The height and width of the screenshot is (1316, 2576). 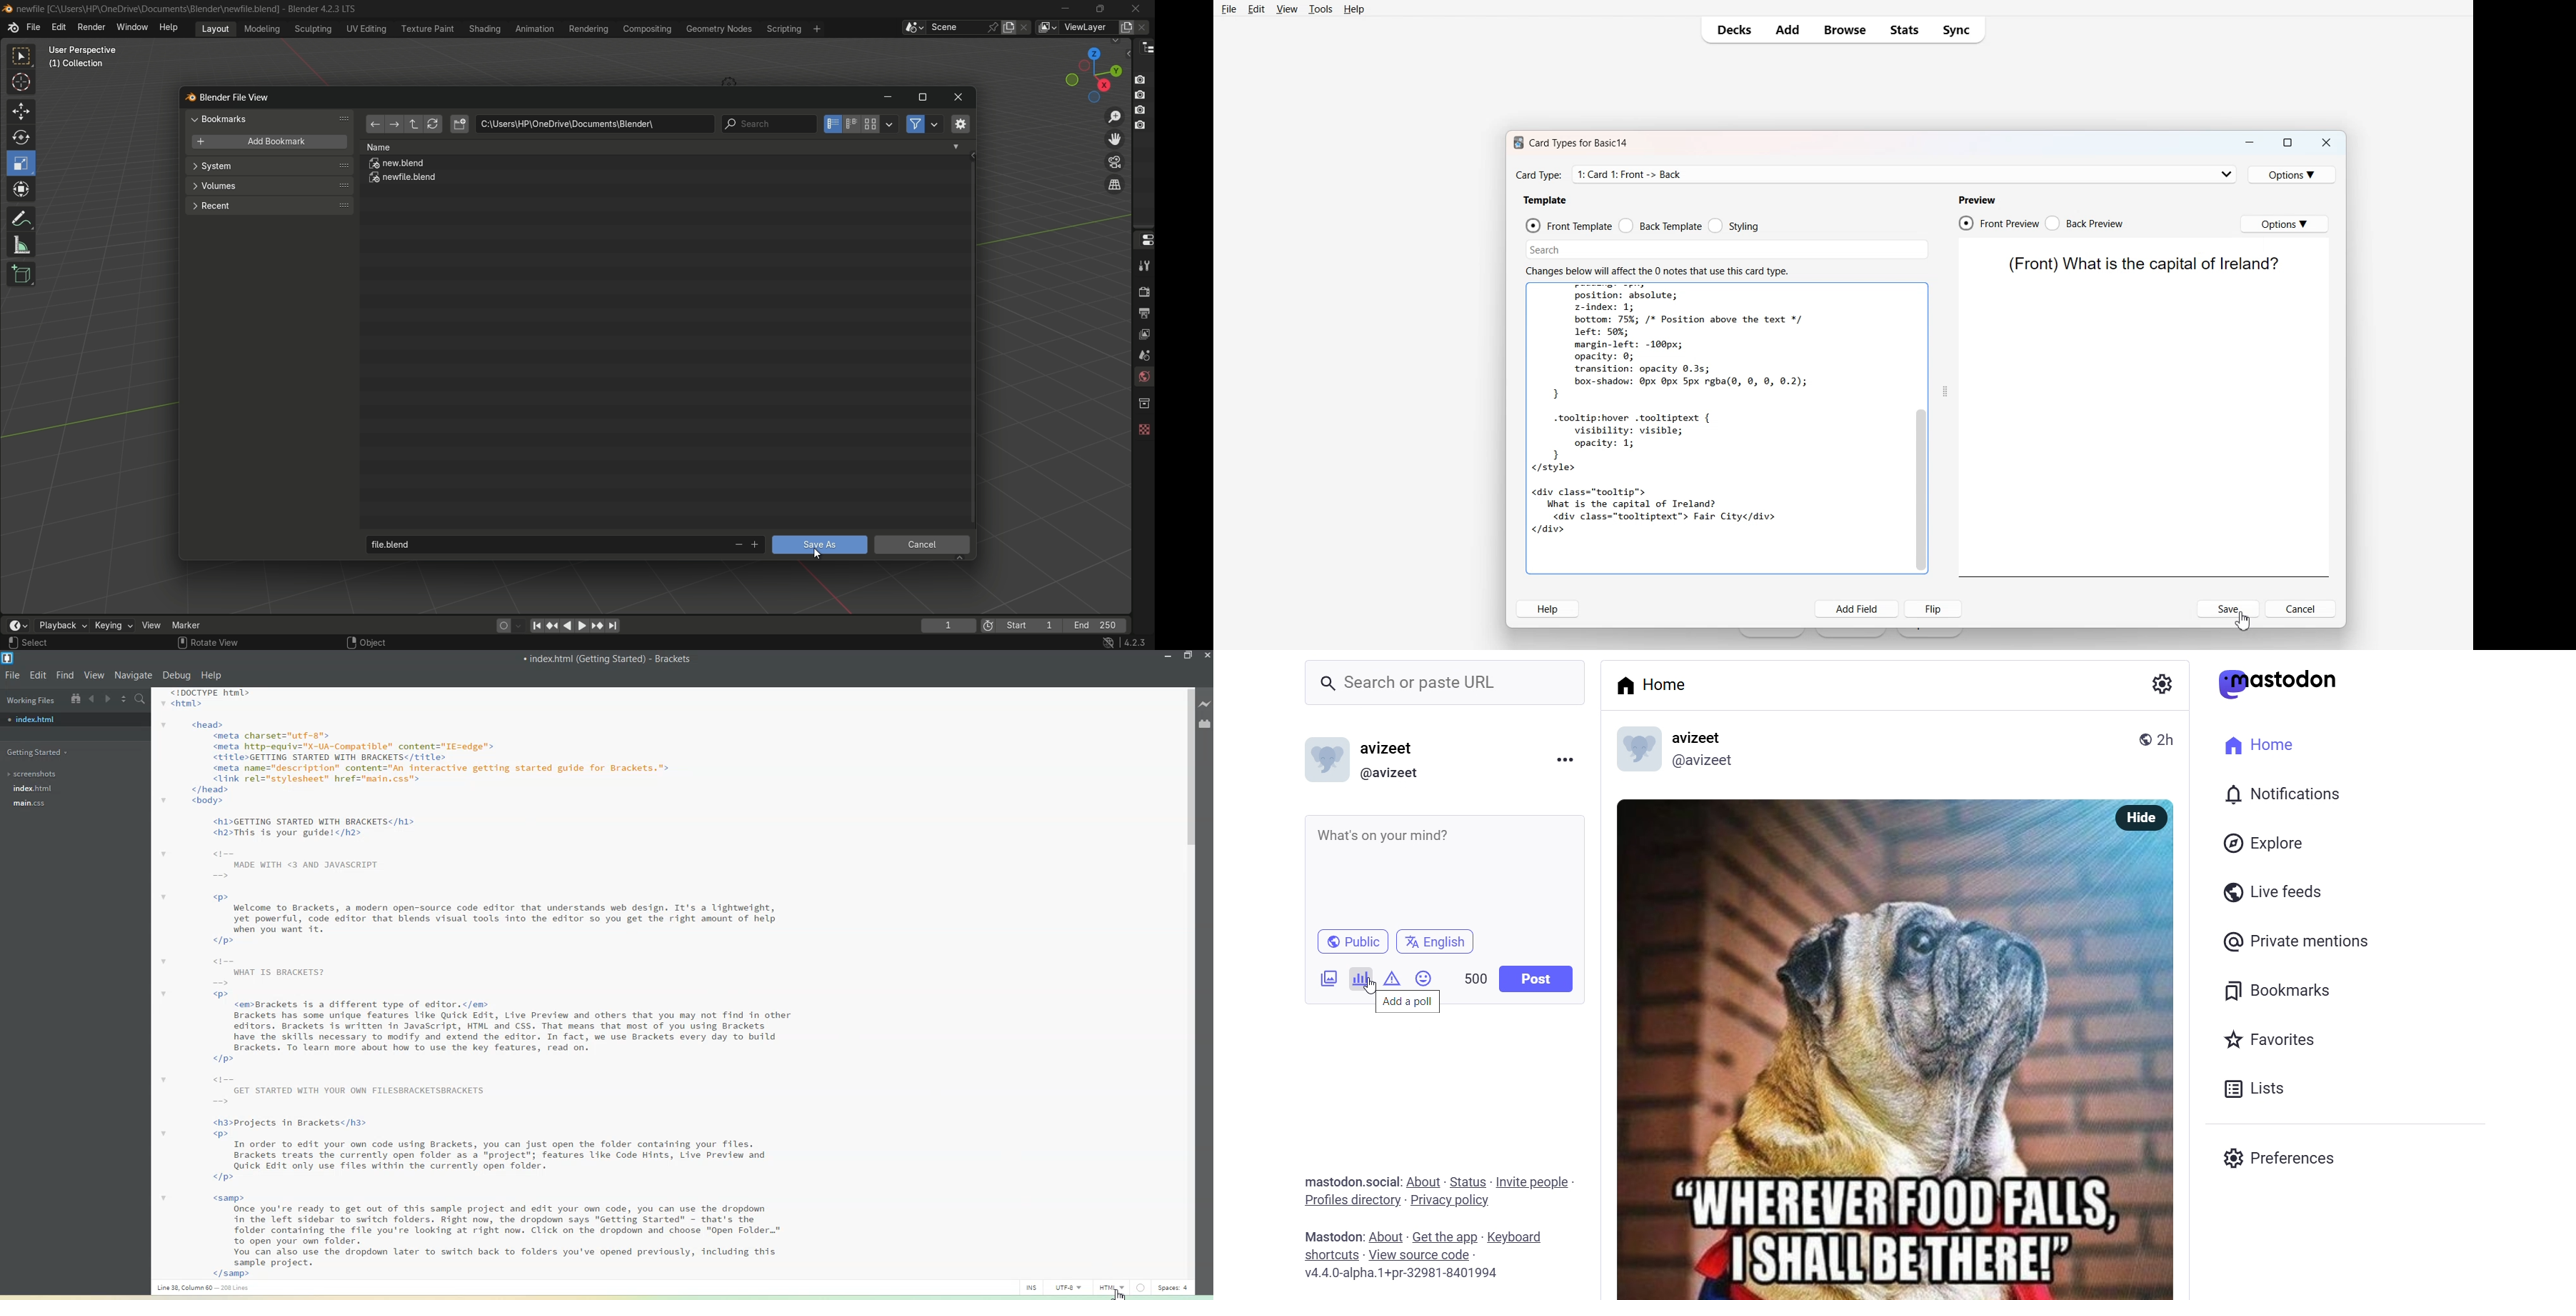 I want to click on add bookmark, so click(x=266, y=143).